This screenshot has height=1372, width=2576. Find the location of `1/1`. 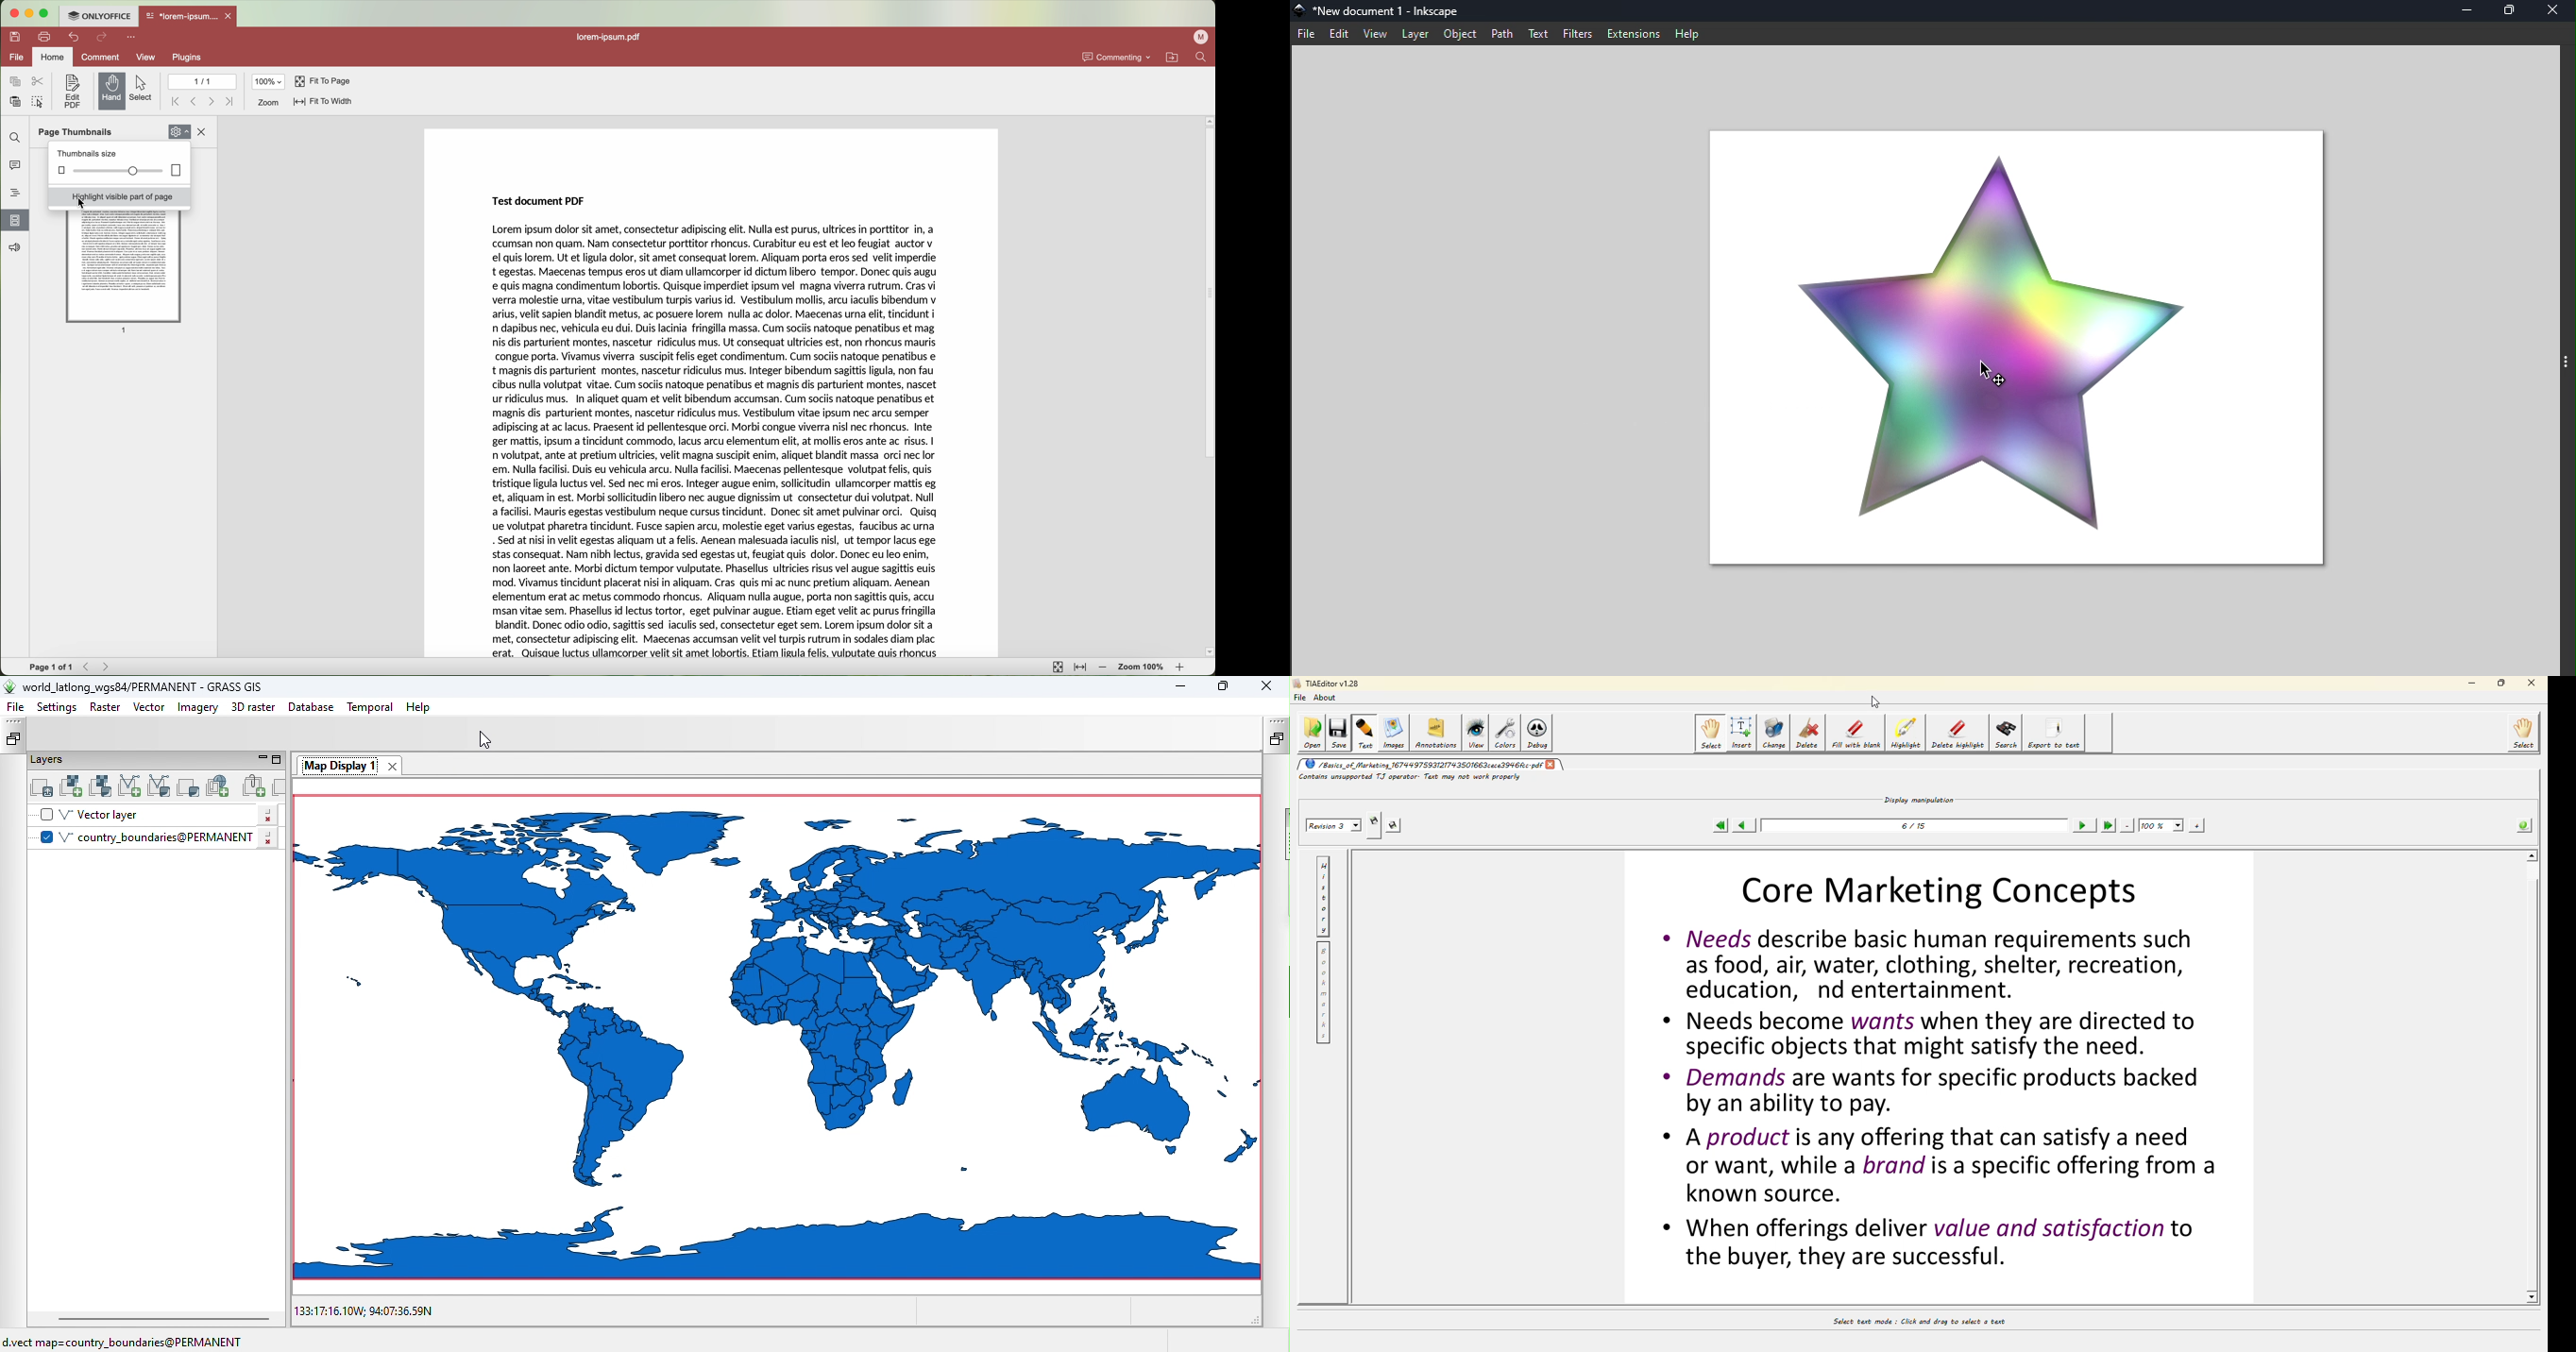

1/1 is located at coordinates (201, 81).